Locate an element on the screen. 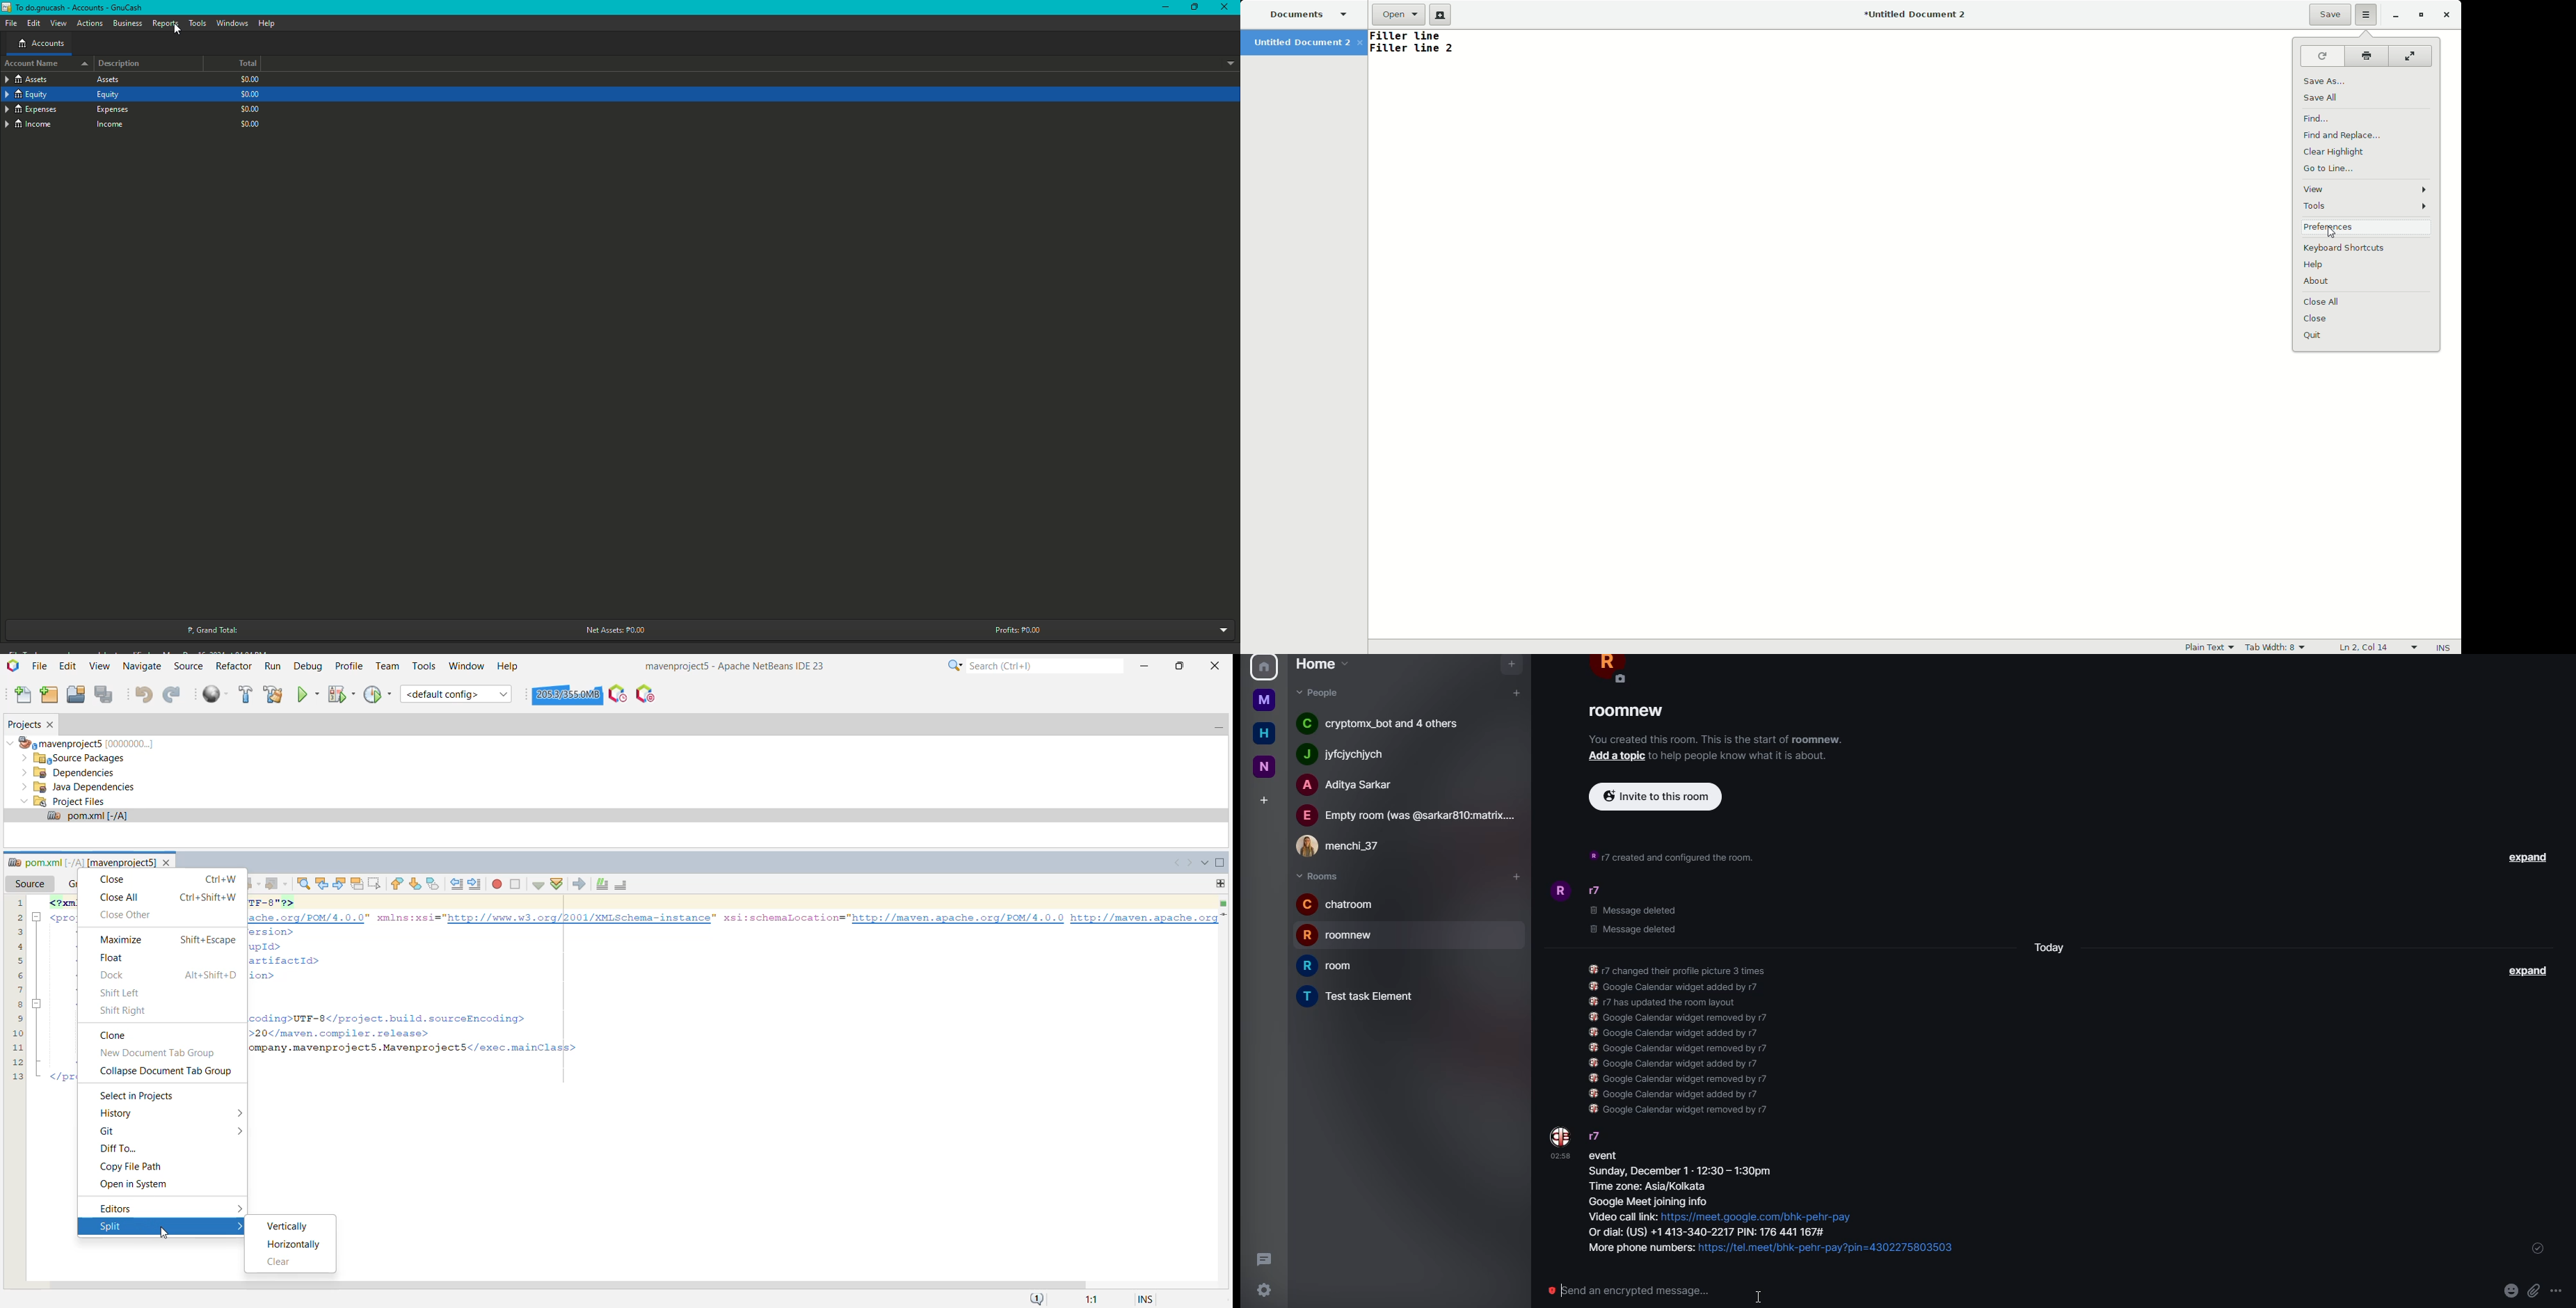 The height and width of the screenshot is (1316, 2576). emoji is located at coordinates (2509, 1291).